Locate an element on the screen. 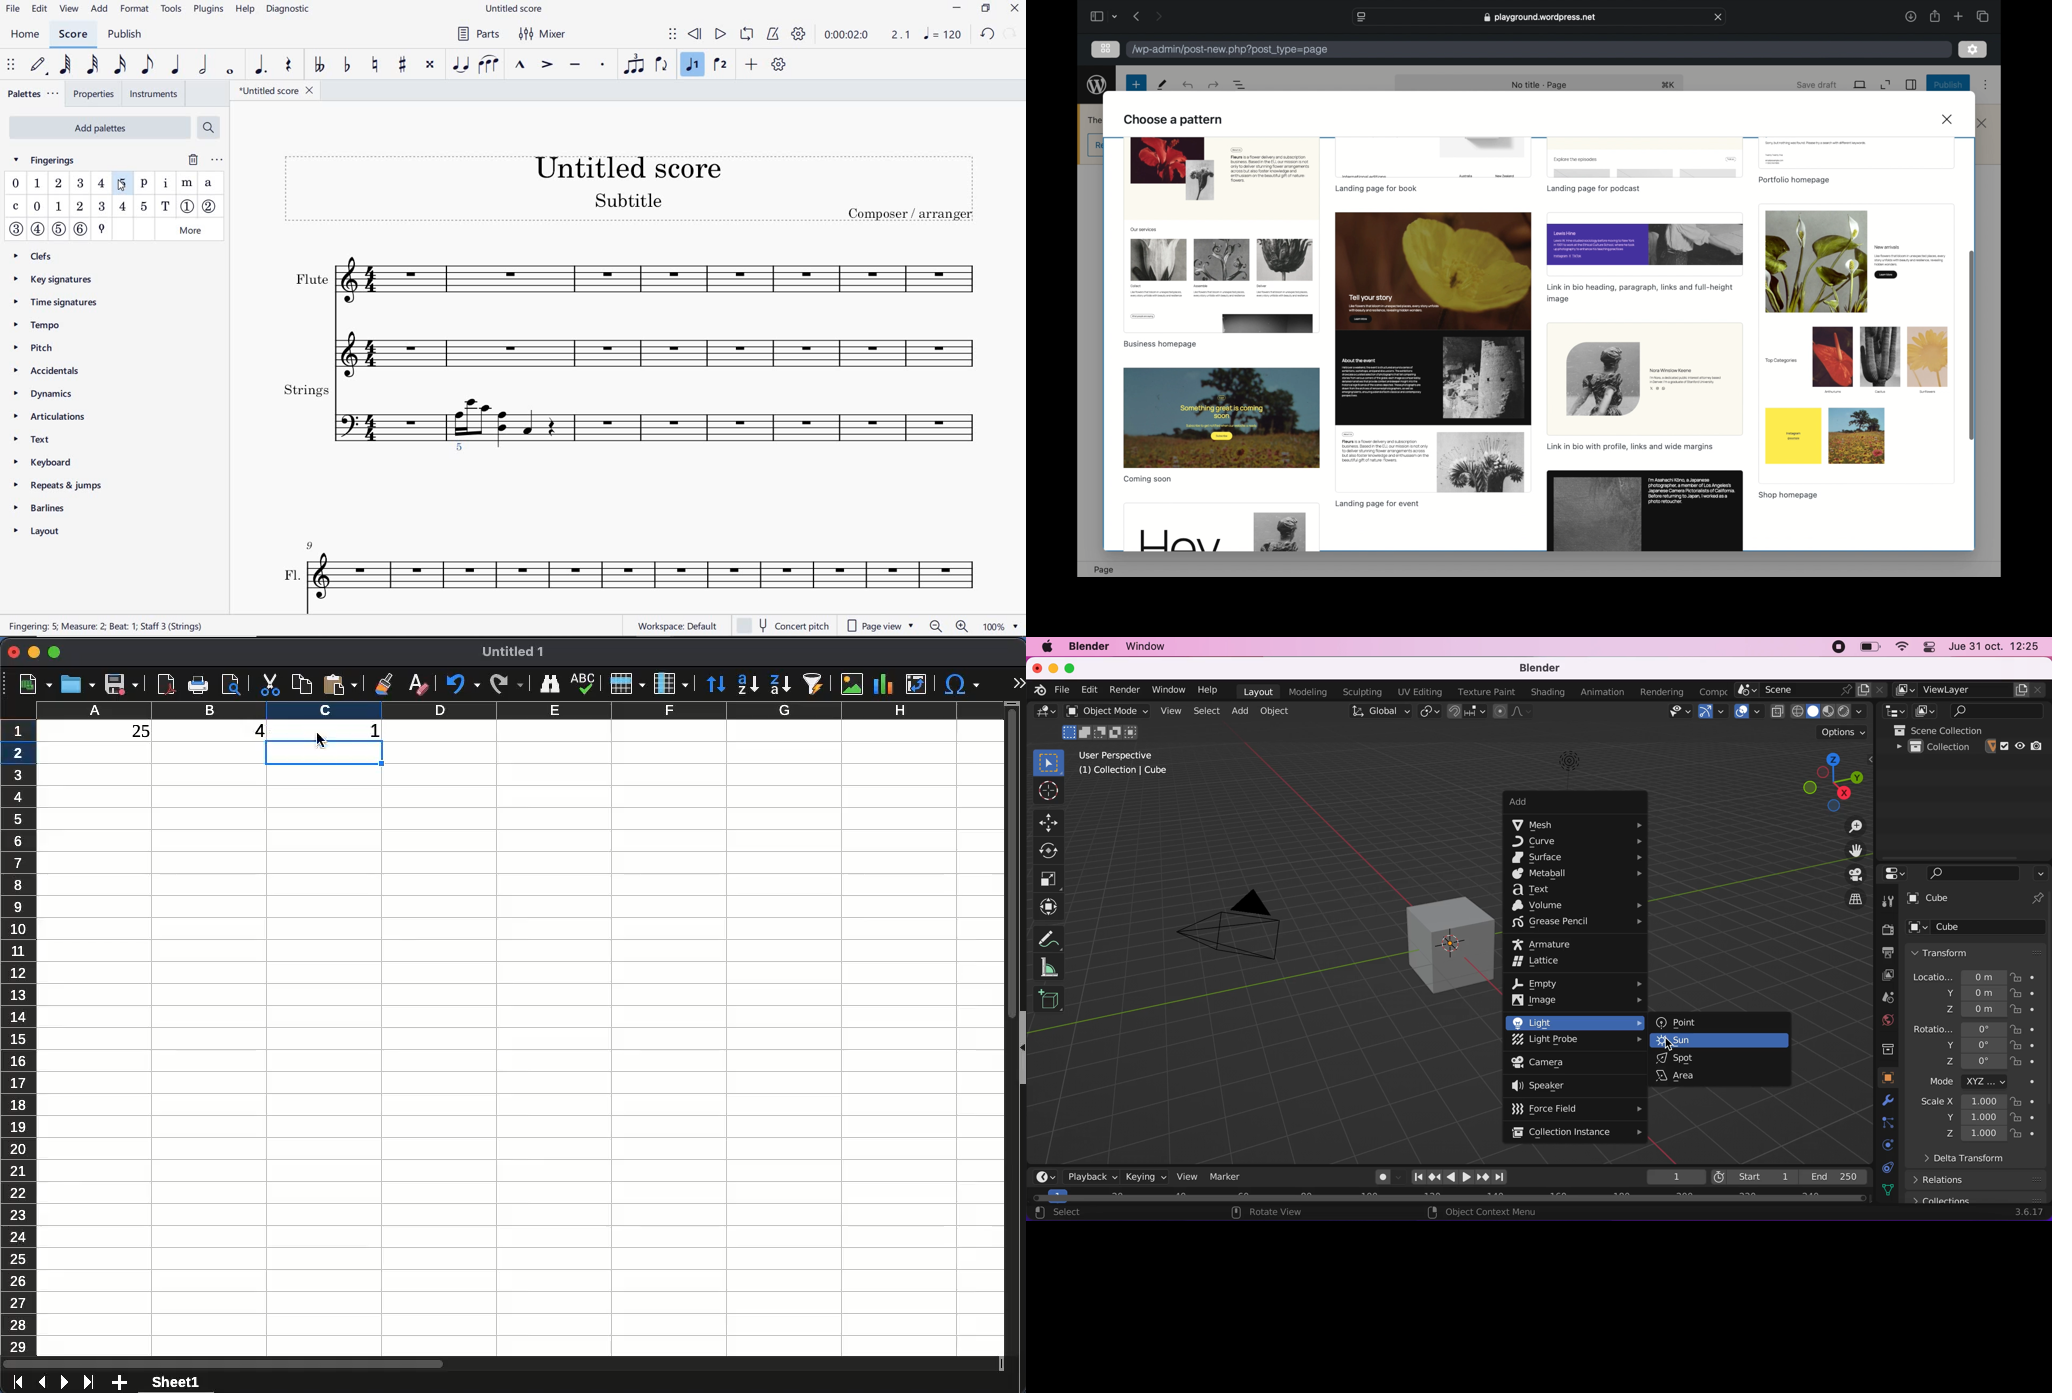 The image size is (2072, 1400). preview is located at coordinates (1855, 344).